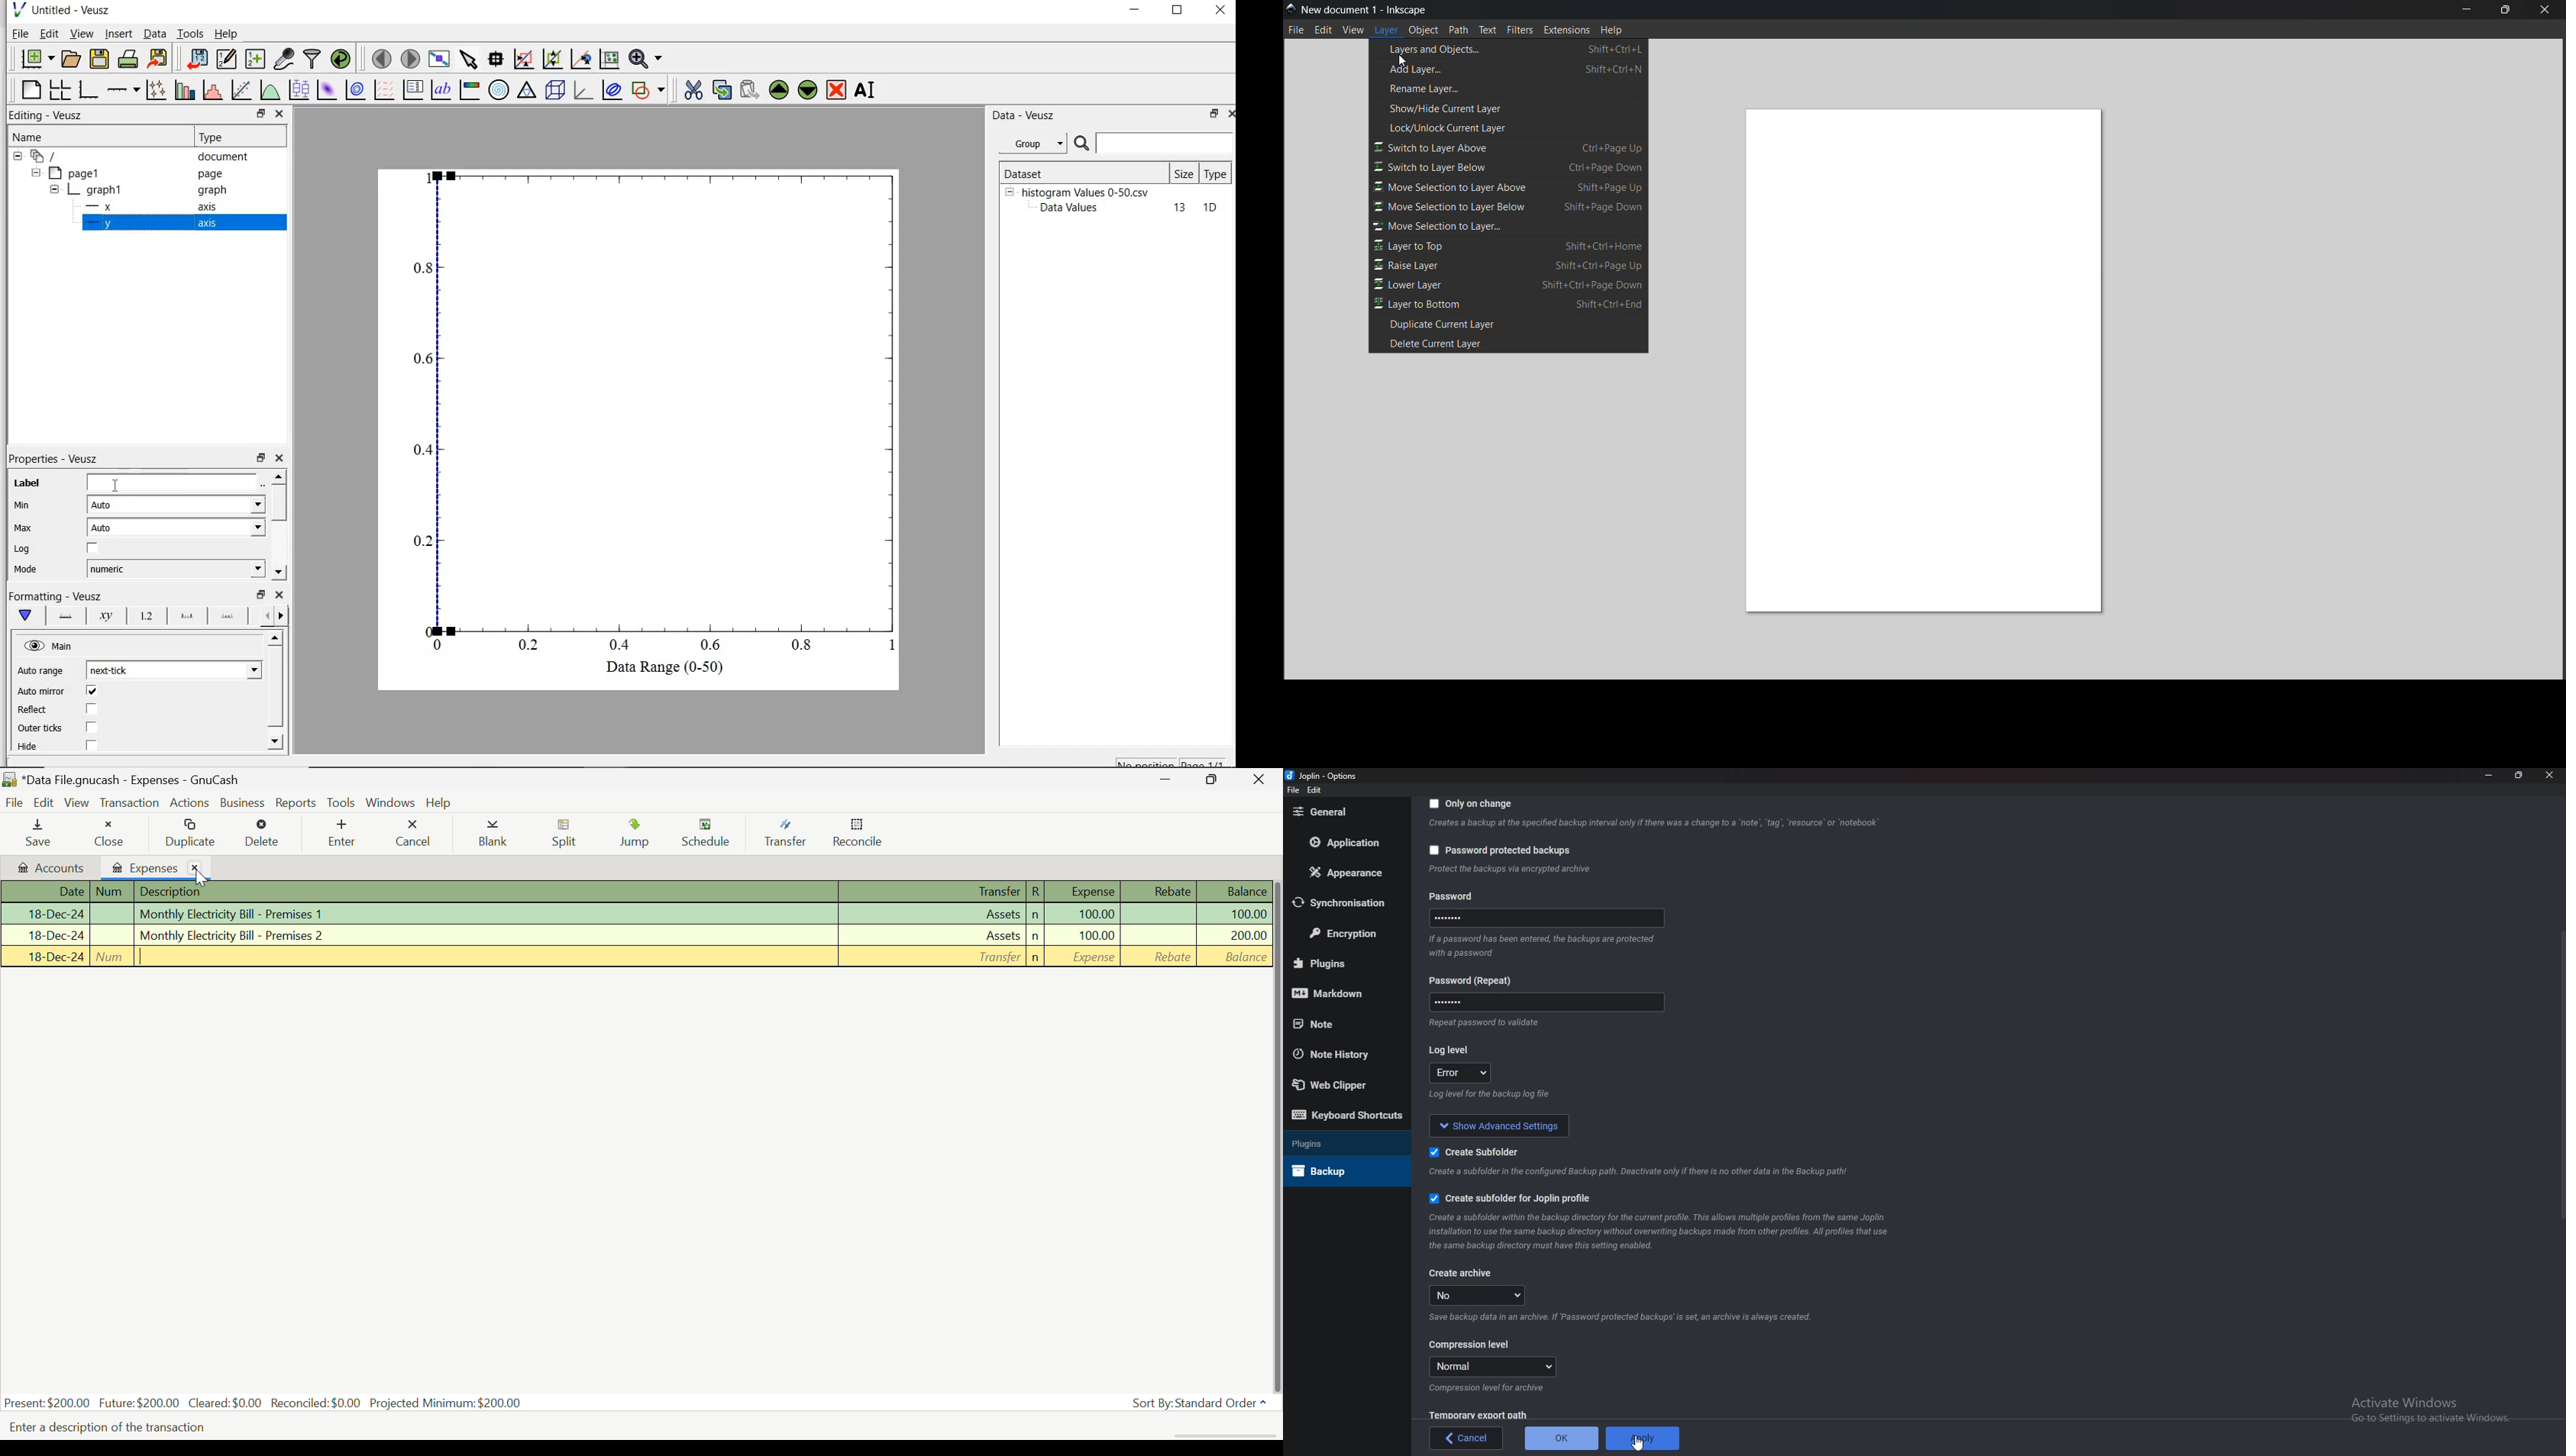 The width and height of the screenshot is (2576, 1456). What do you see at coordinates (1315, 790) in the screenshot?
I see `Edit` at bounding box center [1315, 790].